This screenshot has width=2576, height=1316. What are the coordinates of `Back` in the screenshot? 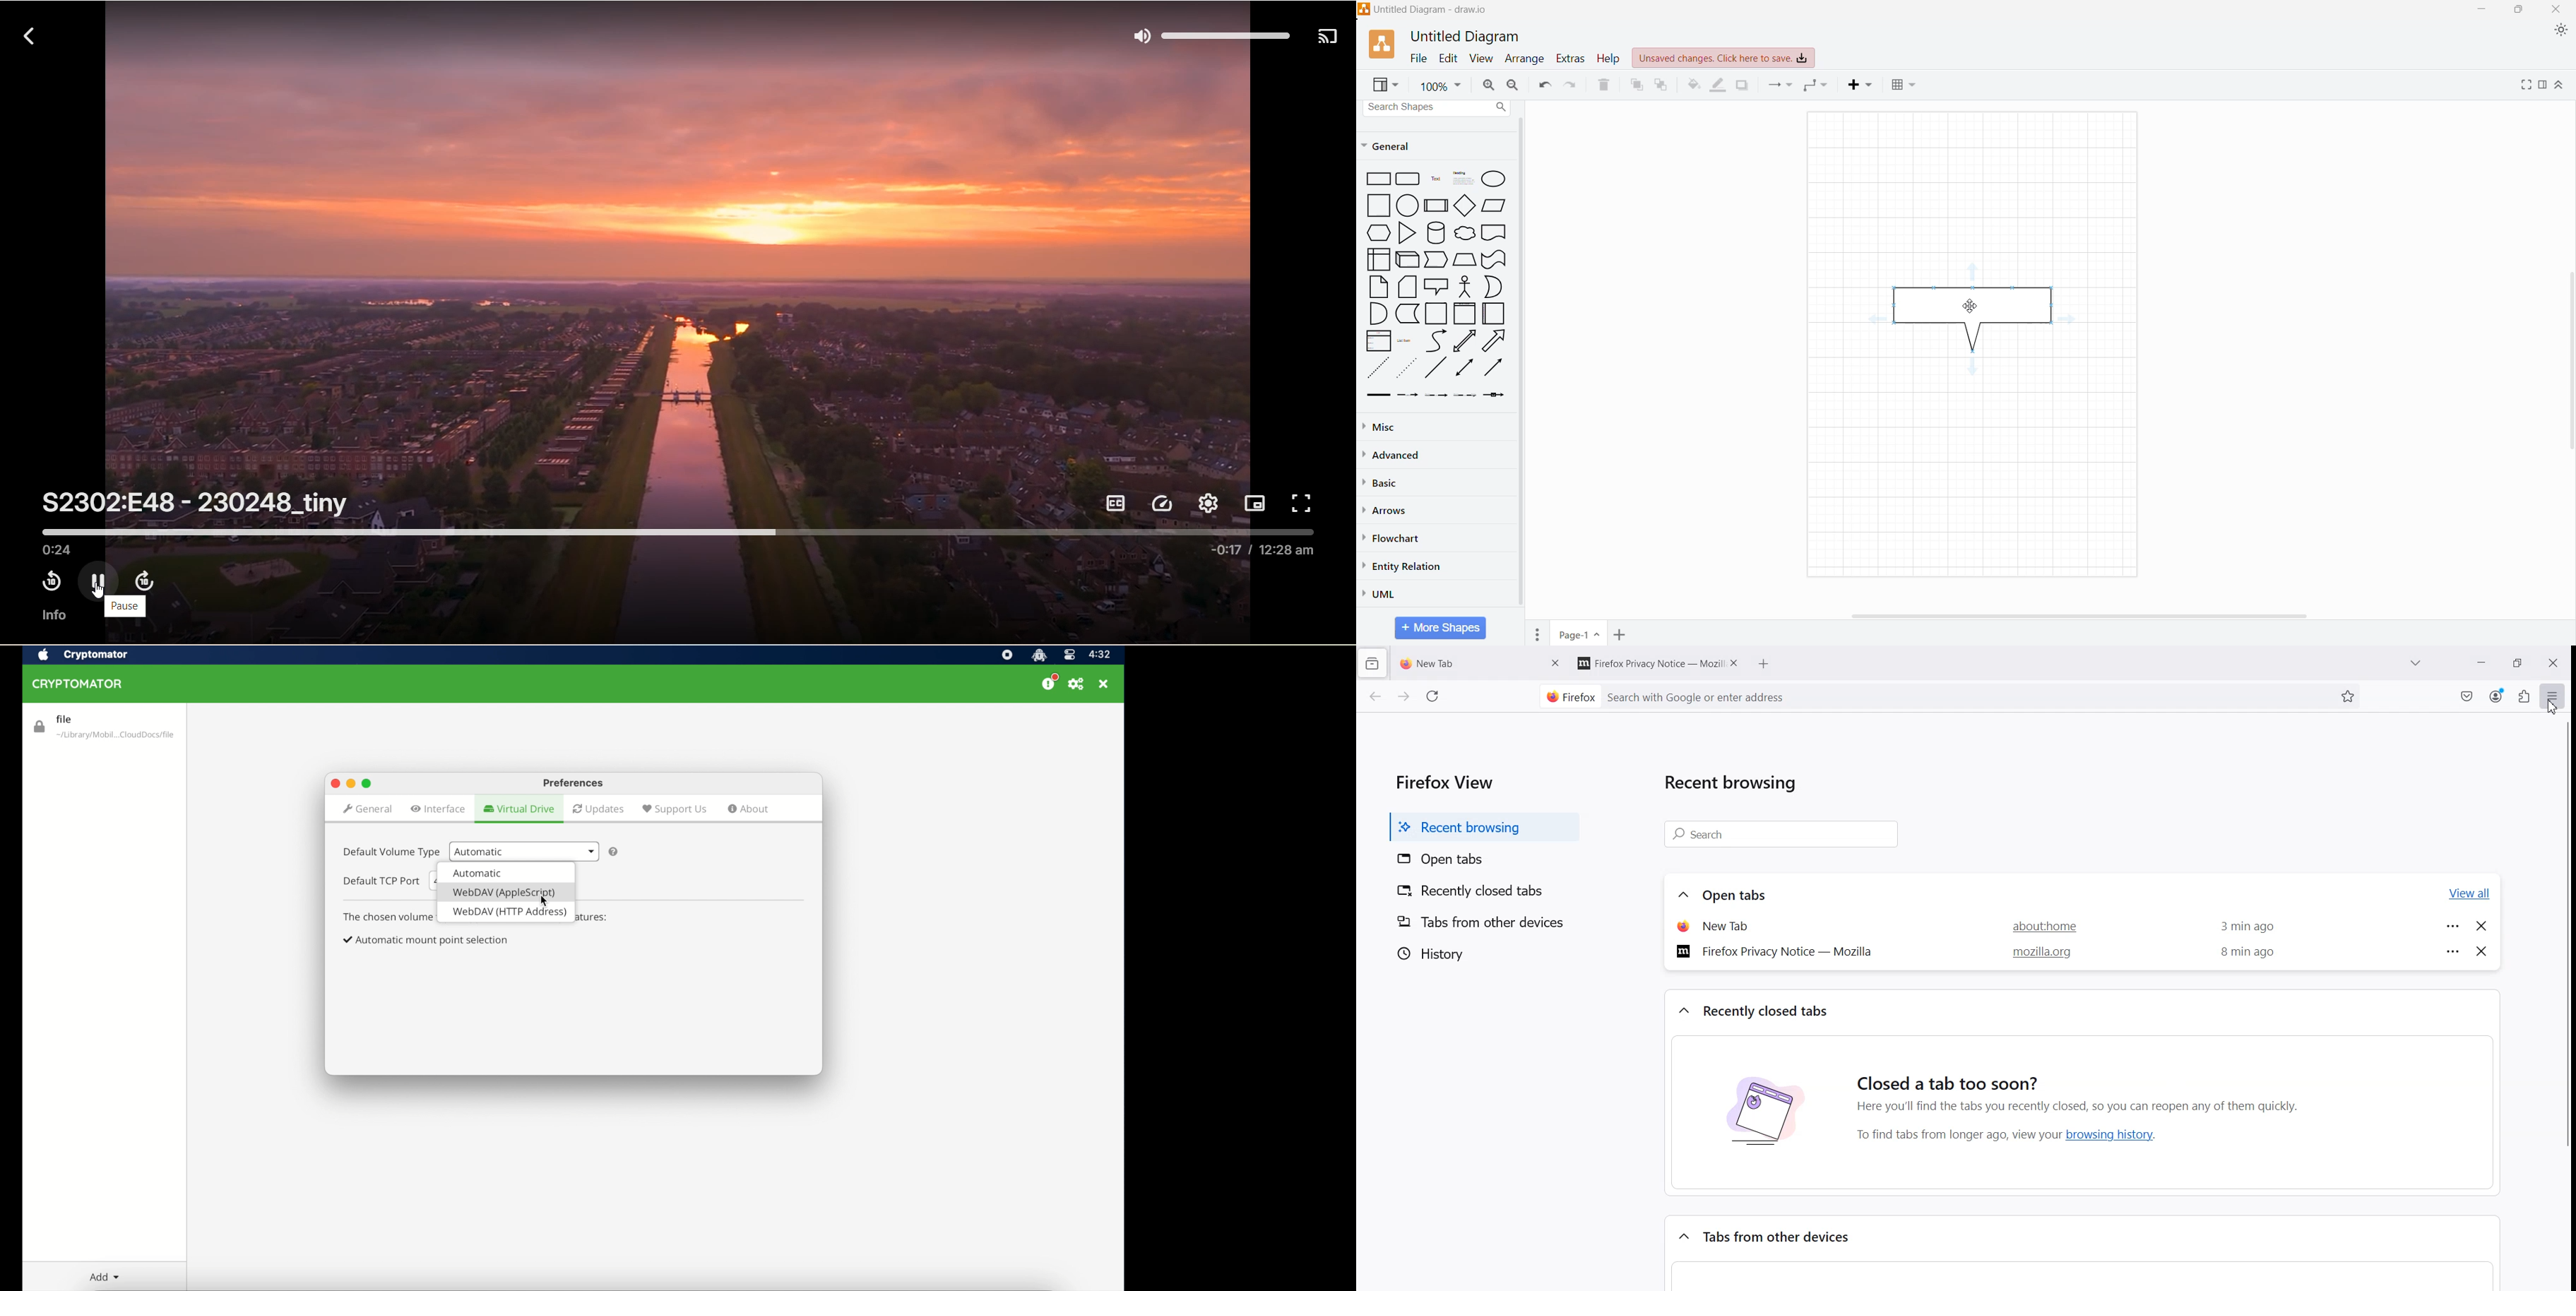 It's located at (1376, 697).